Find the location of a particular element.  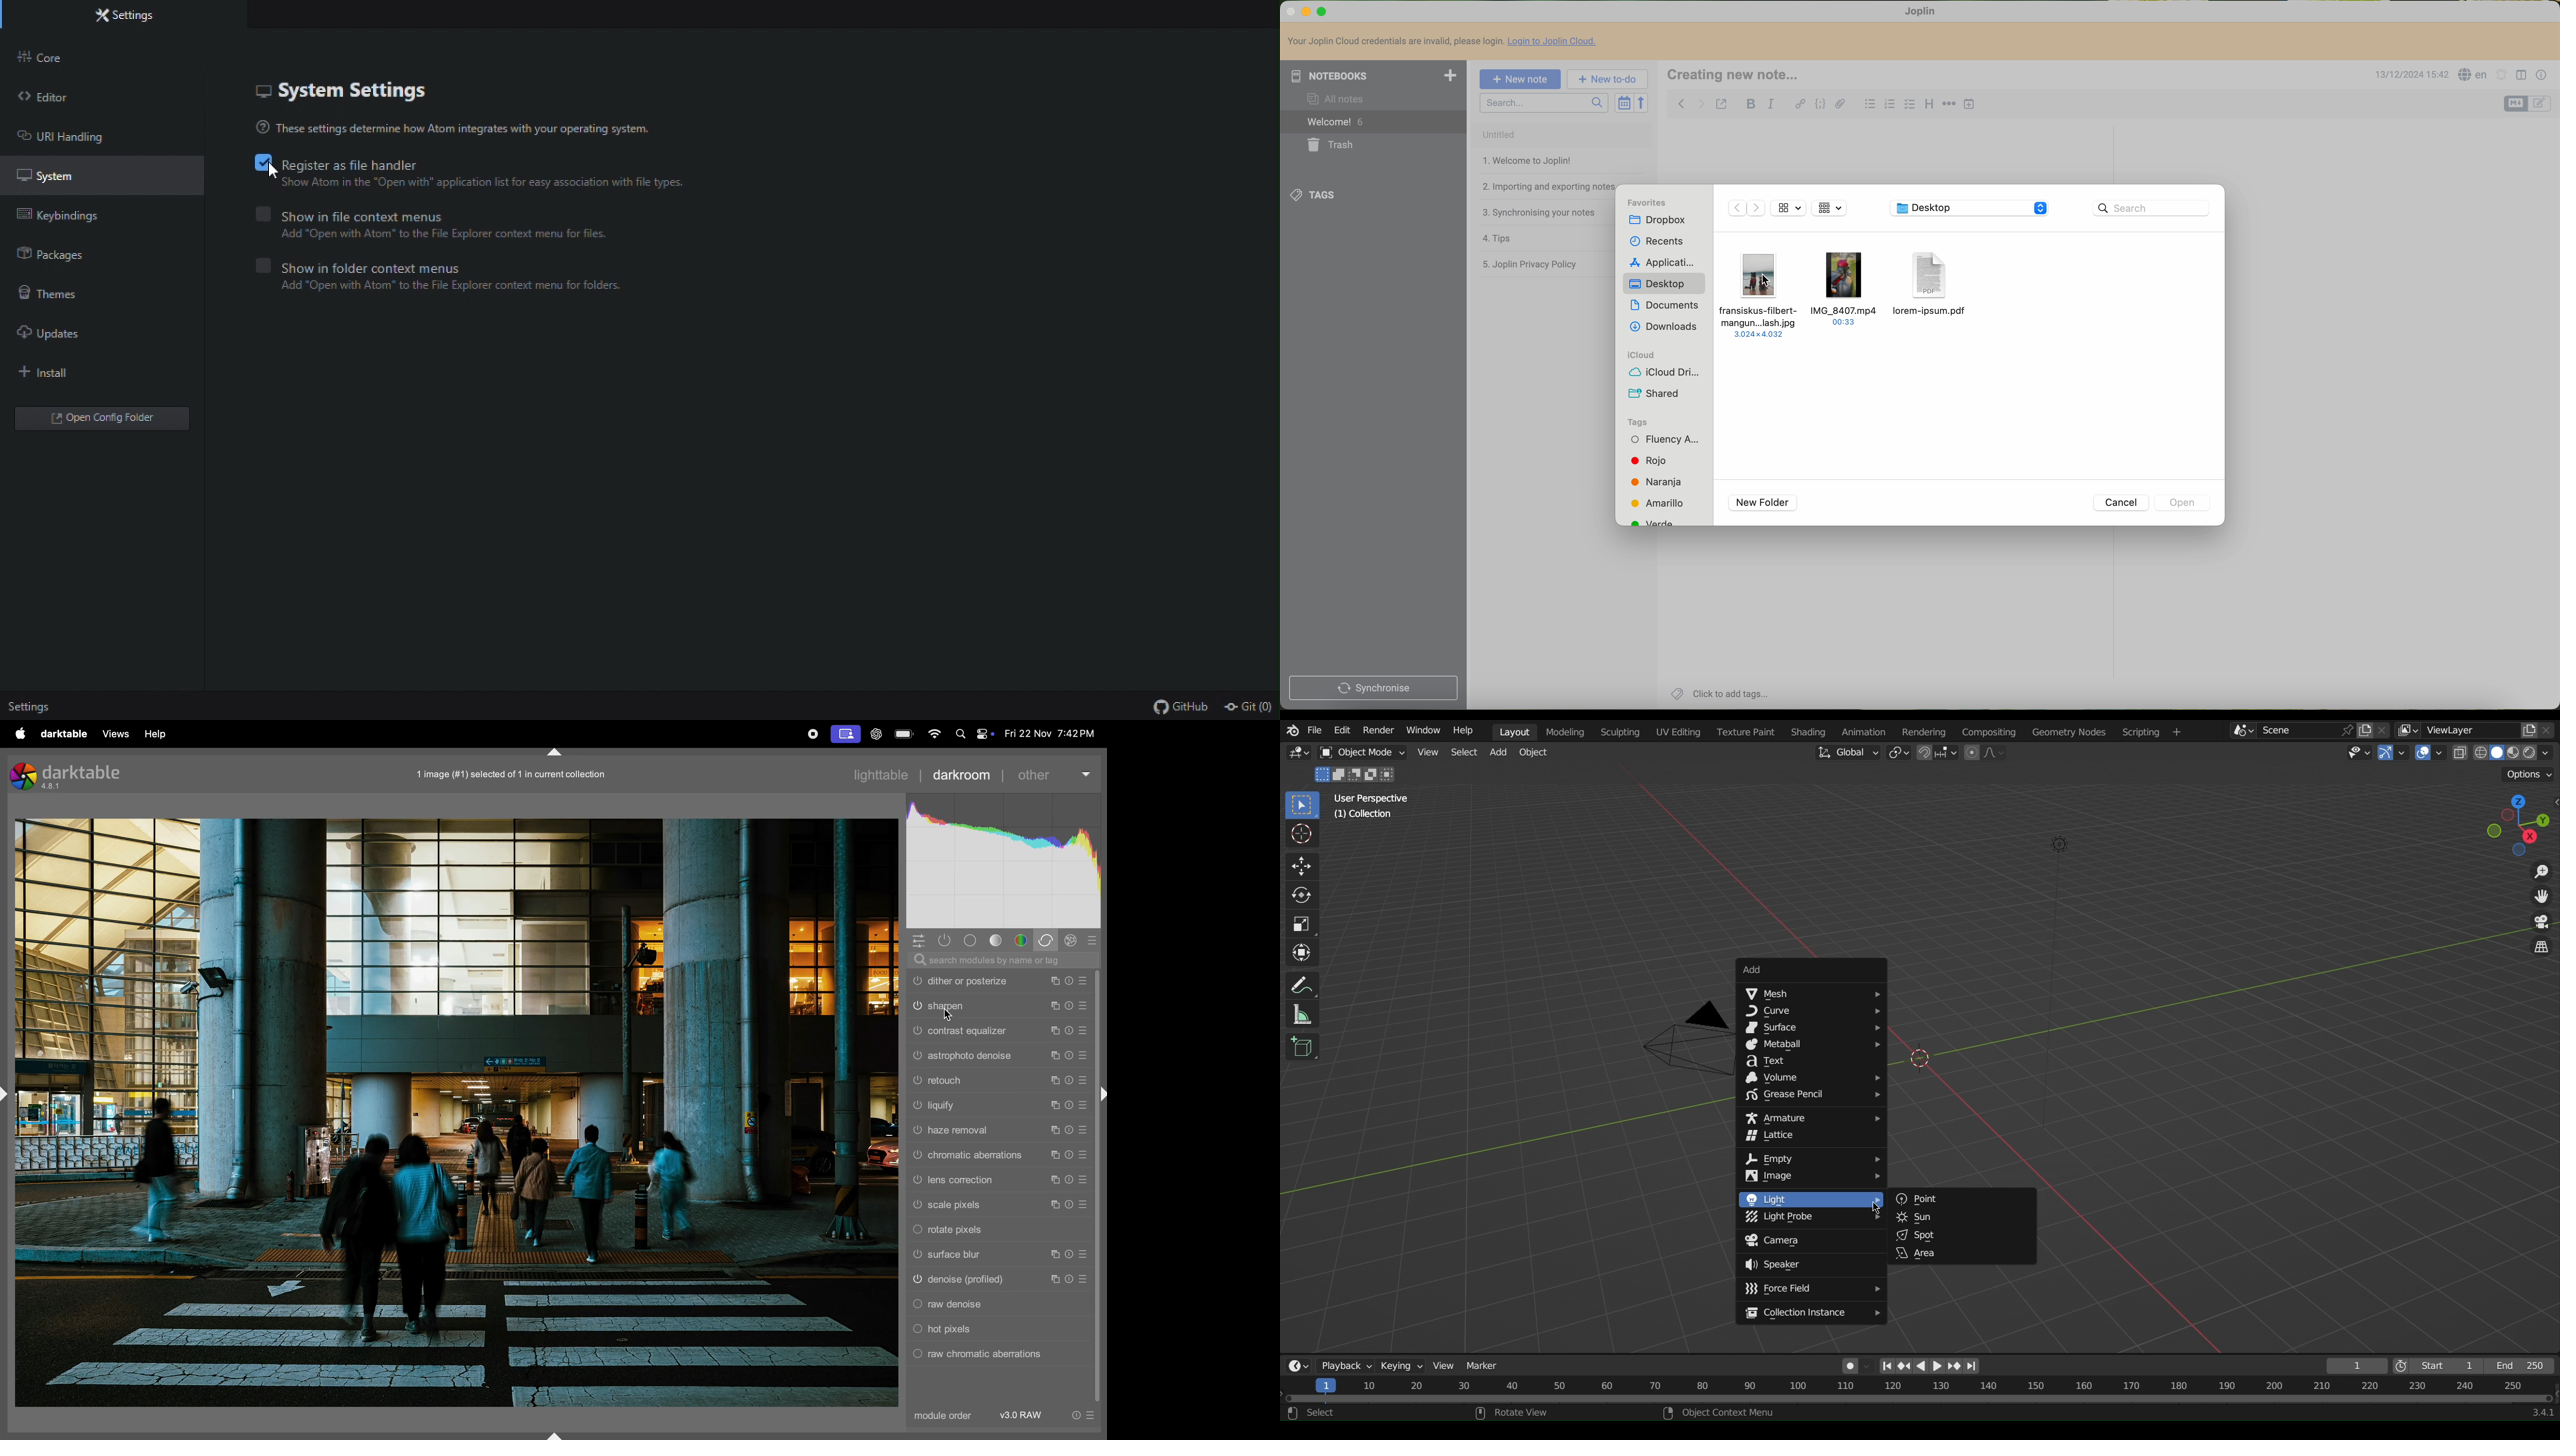

maximize Calibre is located at coordinates (1323, 12).